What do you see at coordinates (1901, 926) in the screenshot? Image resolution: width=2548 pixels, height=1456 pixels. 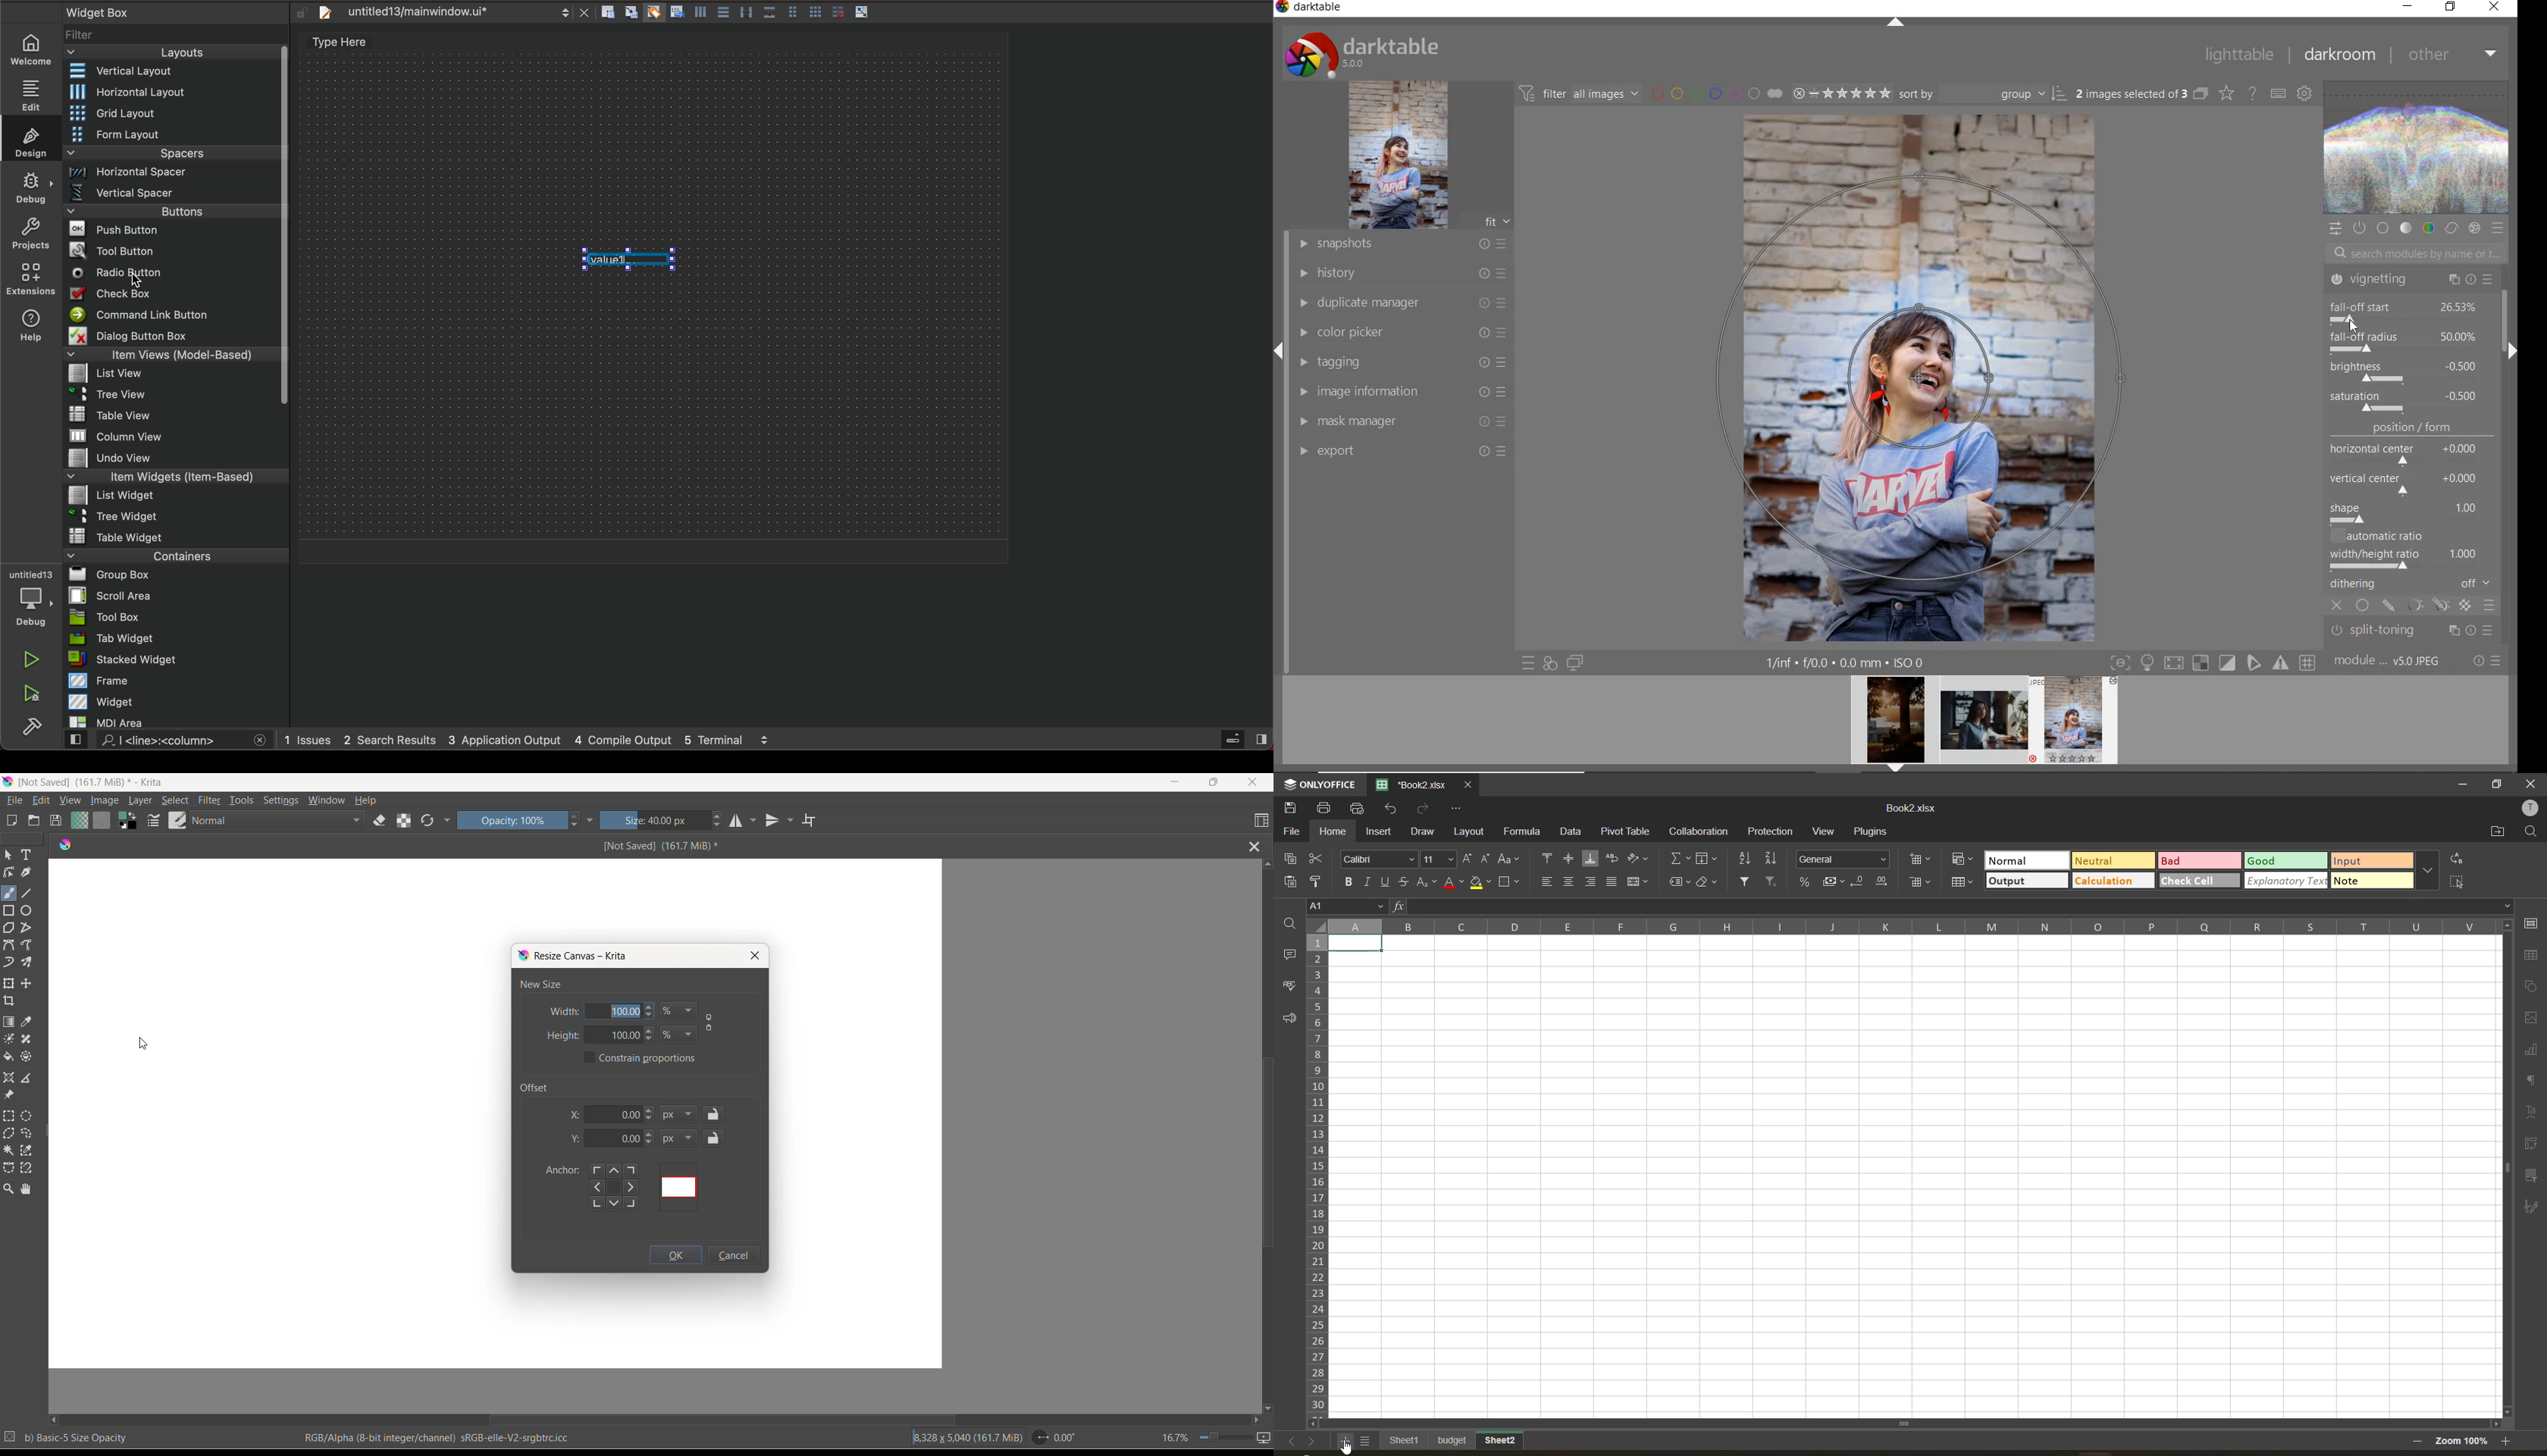 I see `column names` at bounding box center [1901, 926].